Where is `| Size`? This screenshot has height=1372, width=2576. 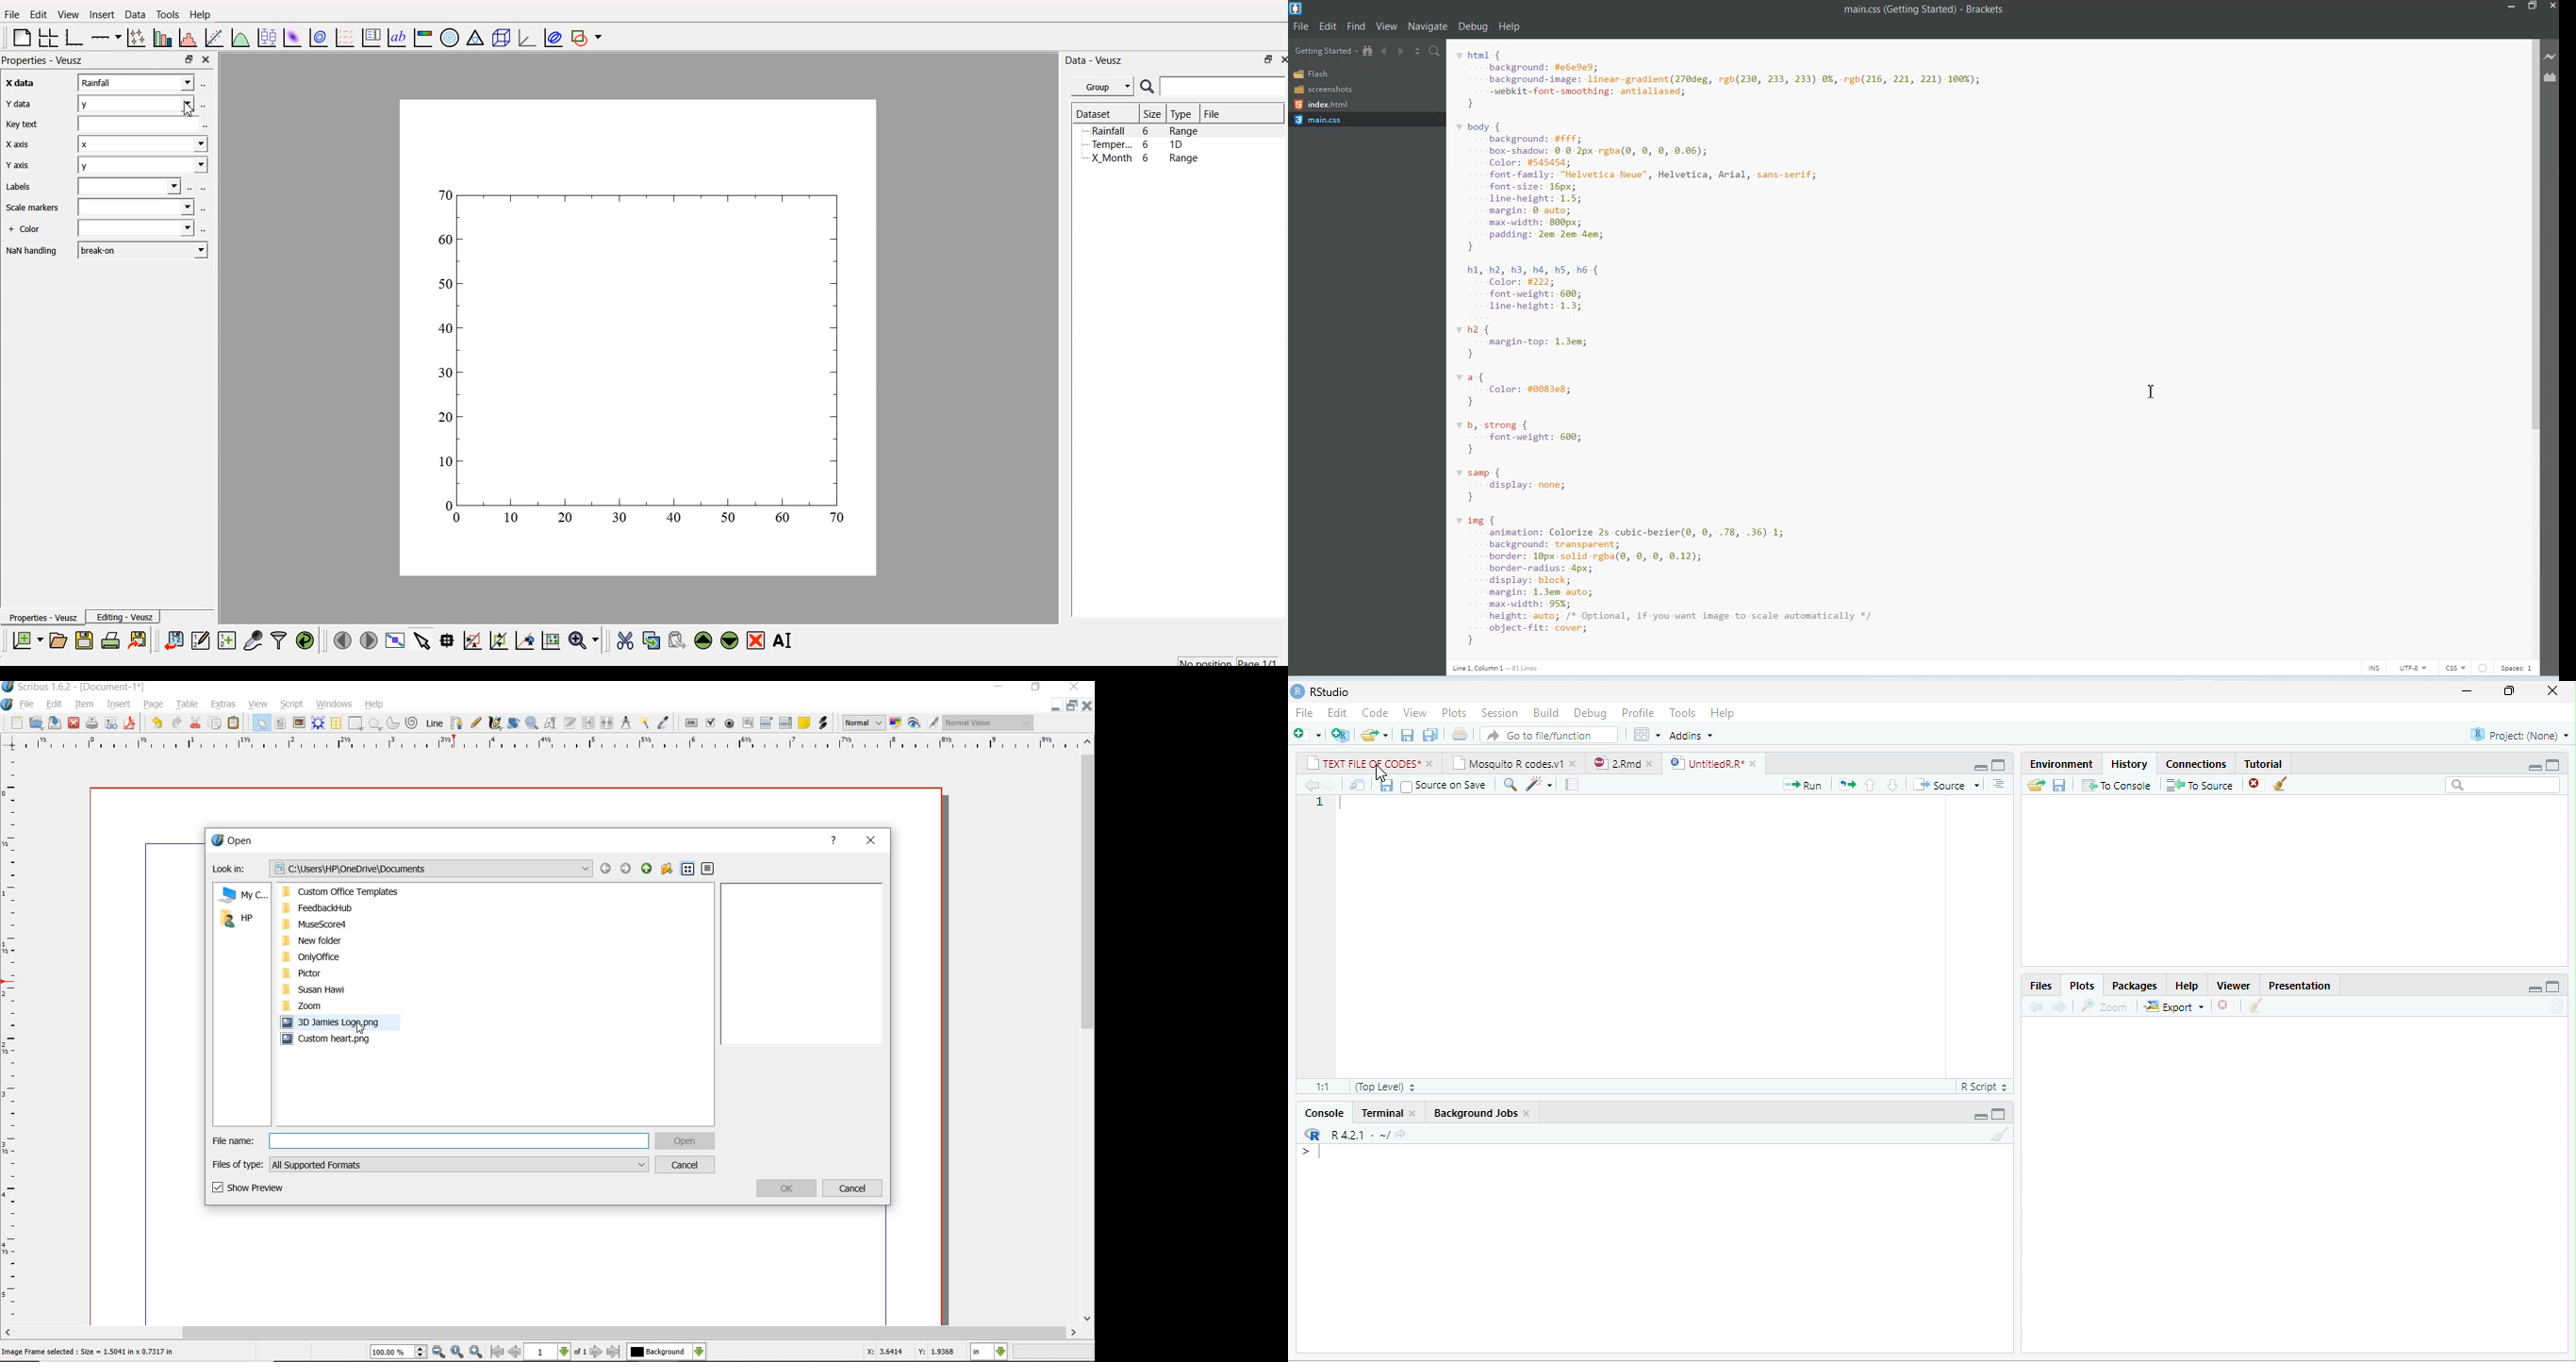
| Size is located at coordinates (1151, 114).